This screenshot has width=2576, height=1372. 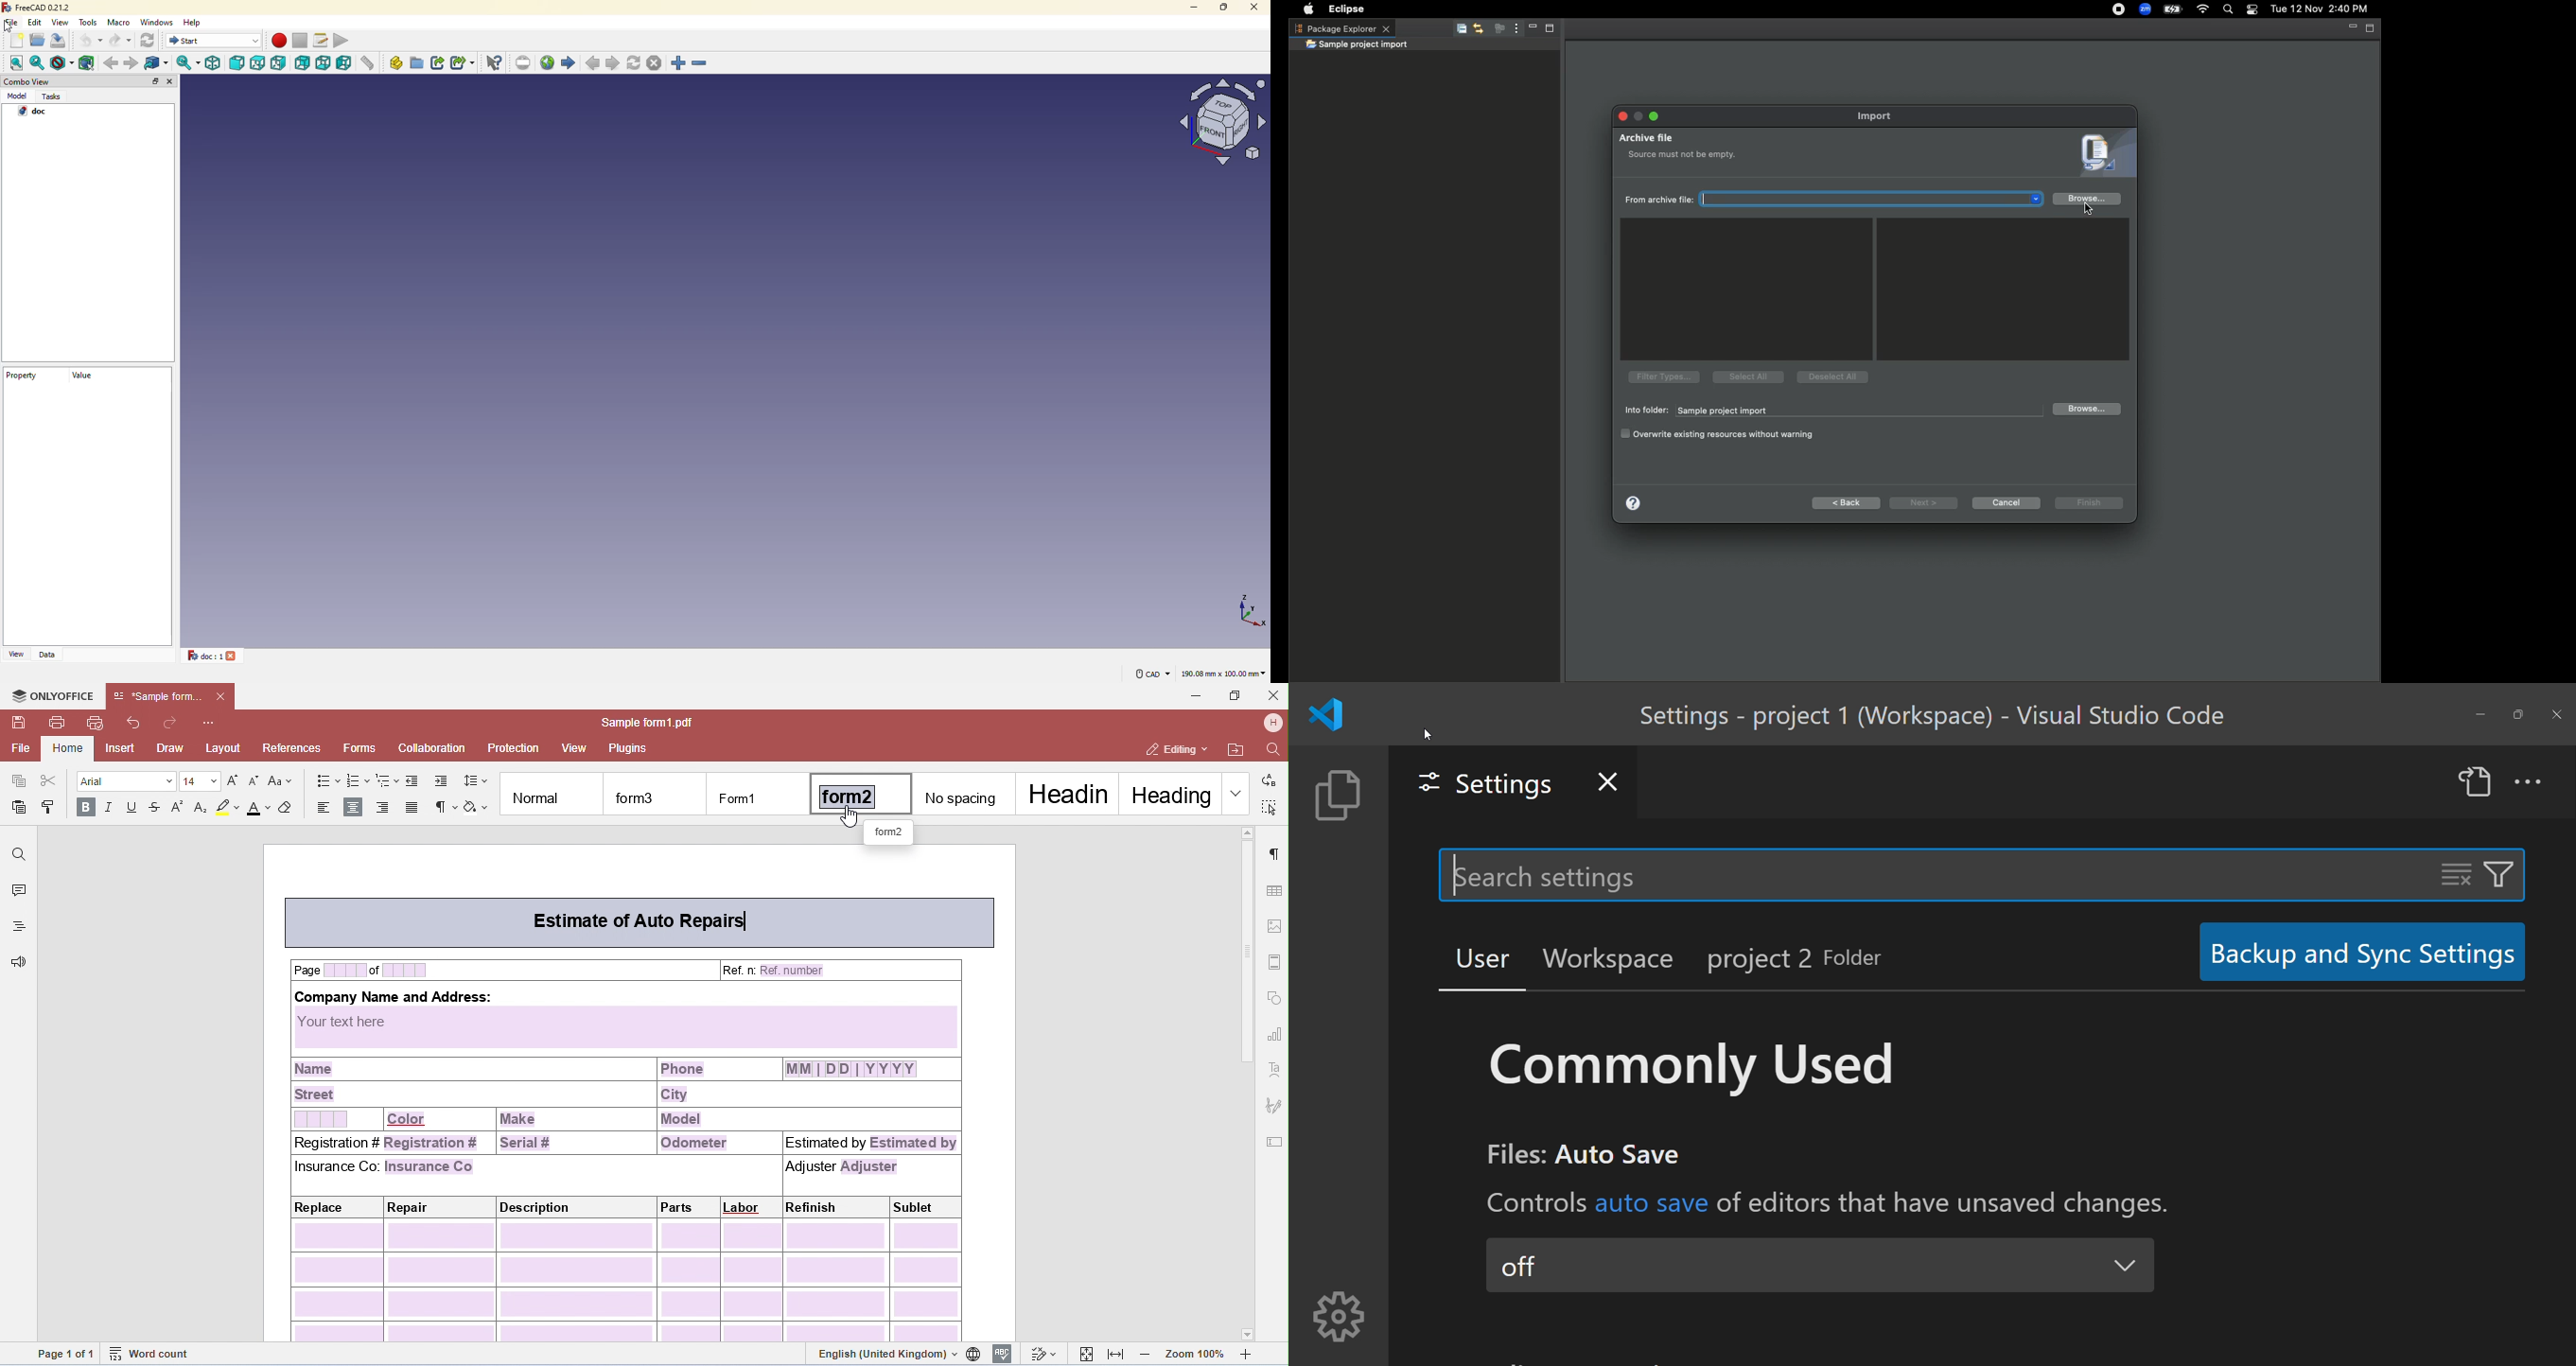 I want to click on create part, so click(x=396, y=62).